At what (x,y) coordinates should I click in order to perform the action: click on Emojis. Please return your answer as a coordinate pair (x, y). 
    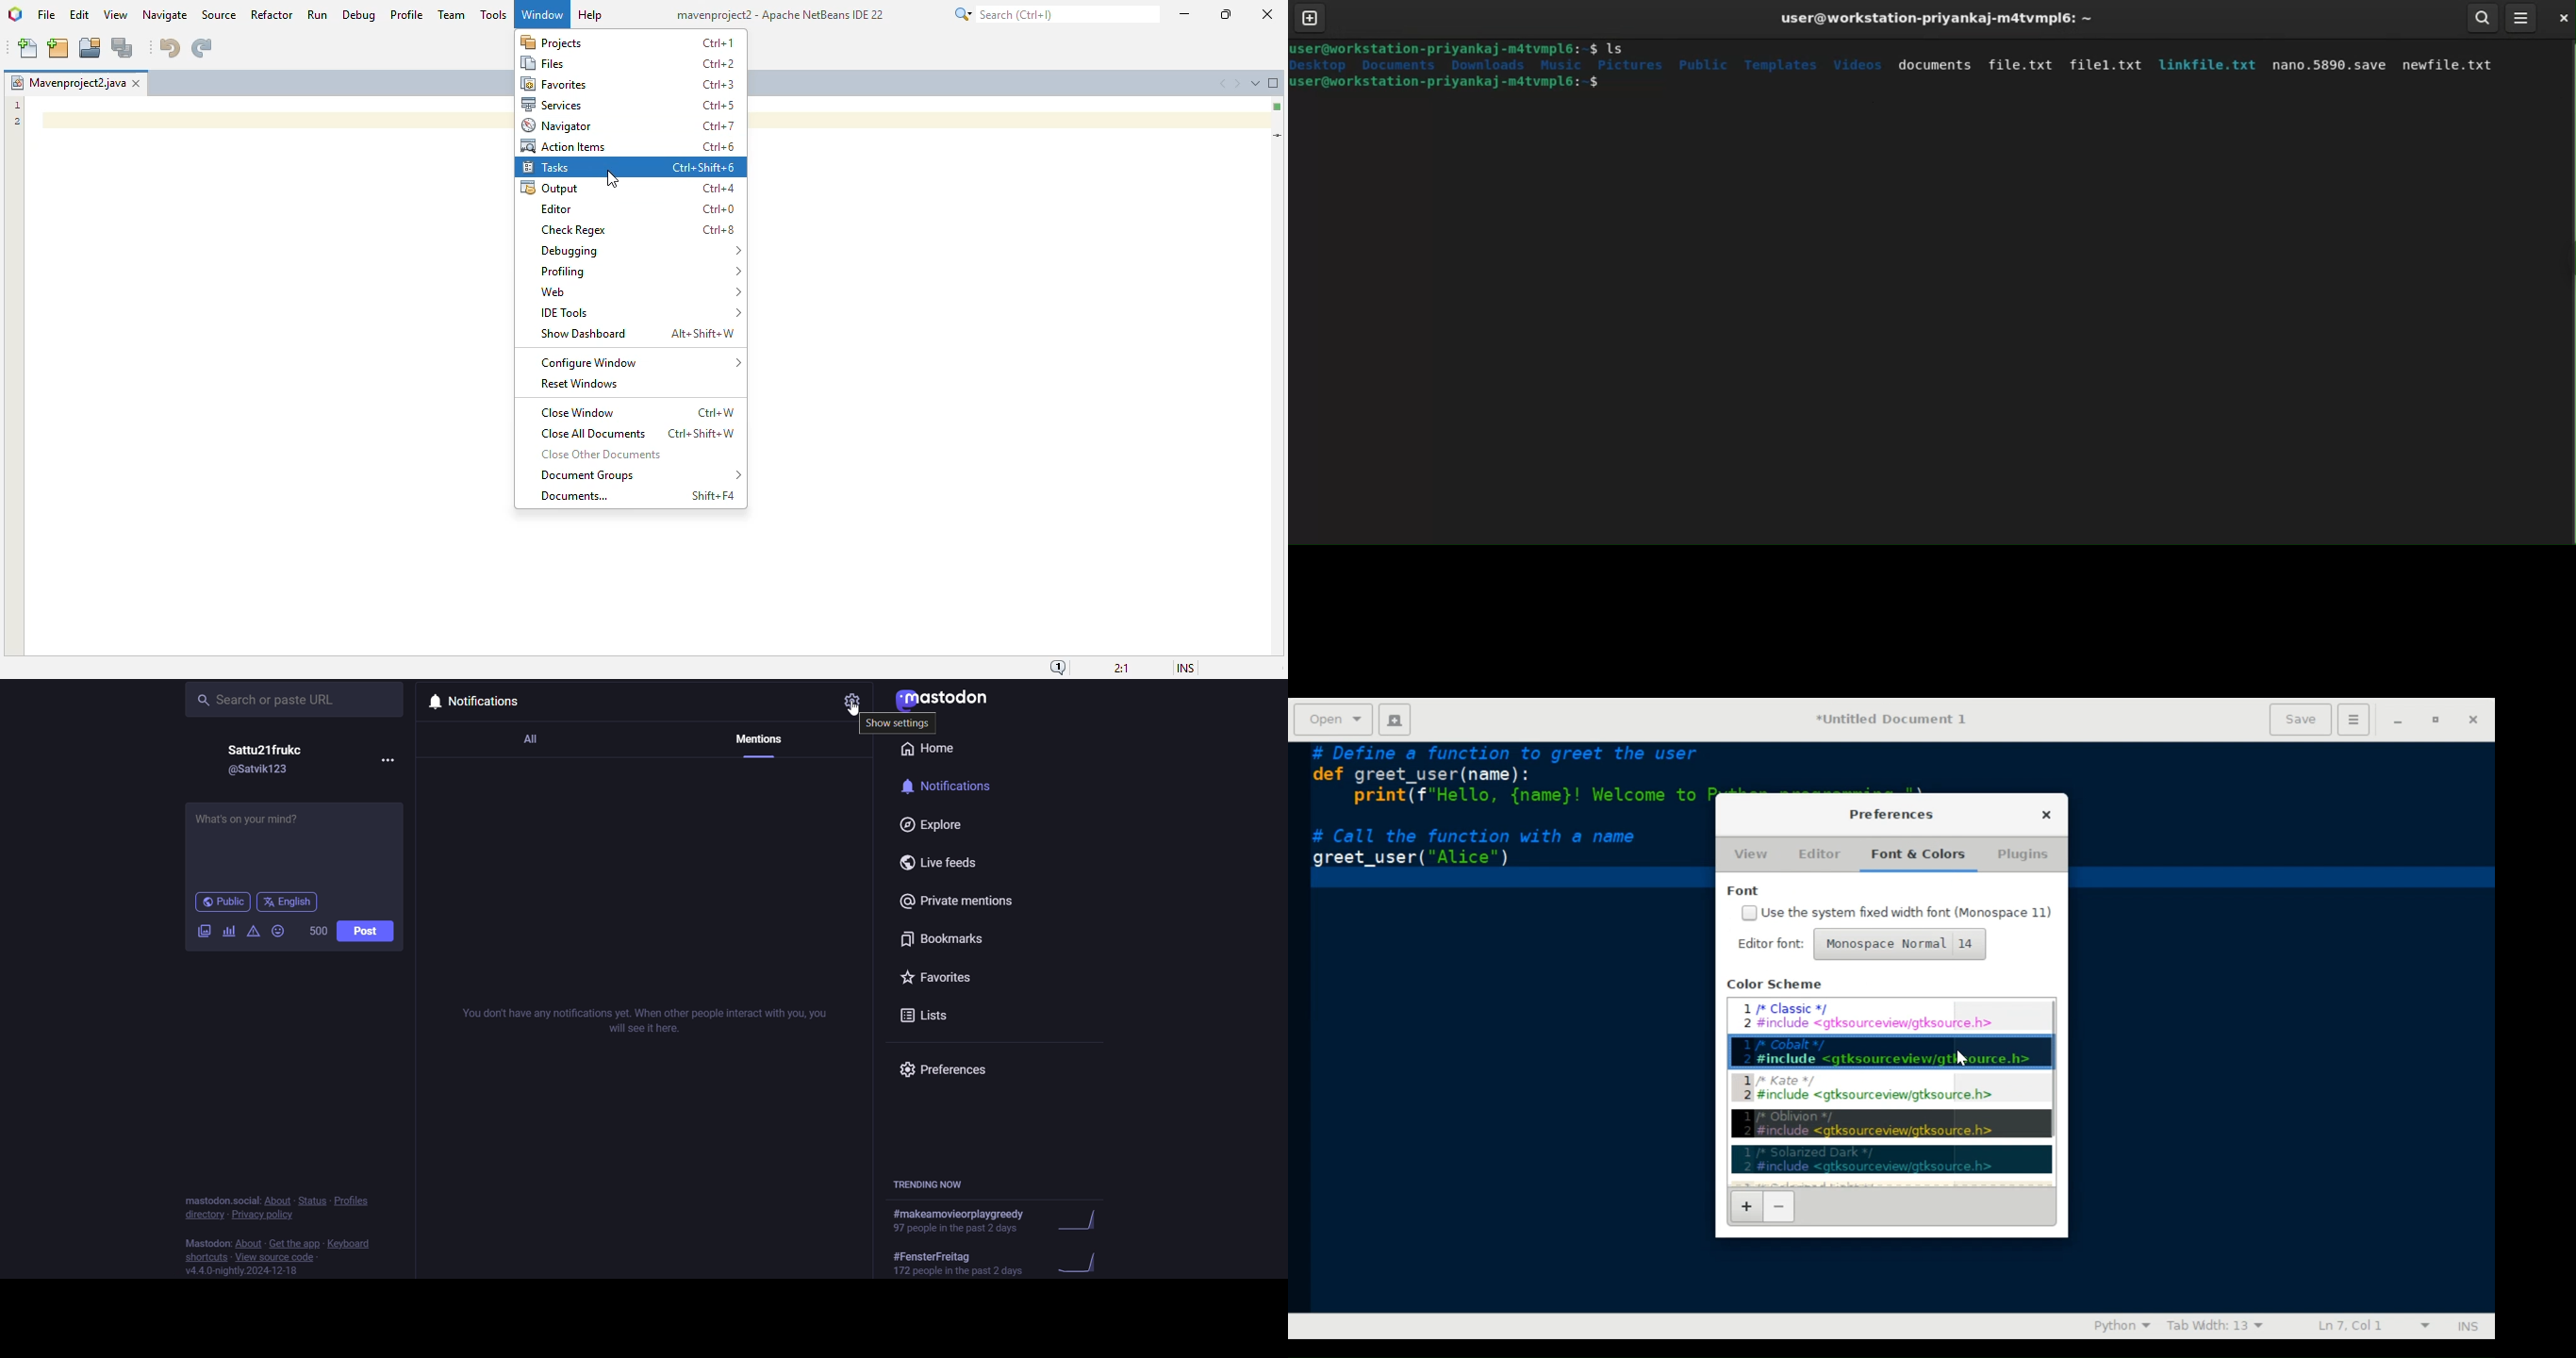
    Looking at the image, I should click on (278, 931).